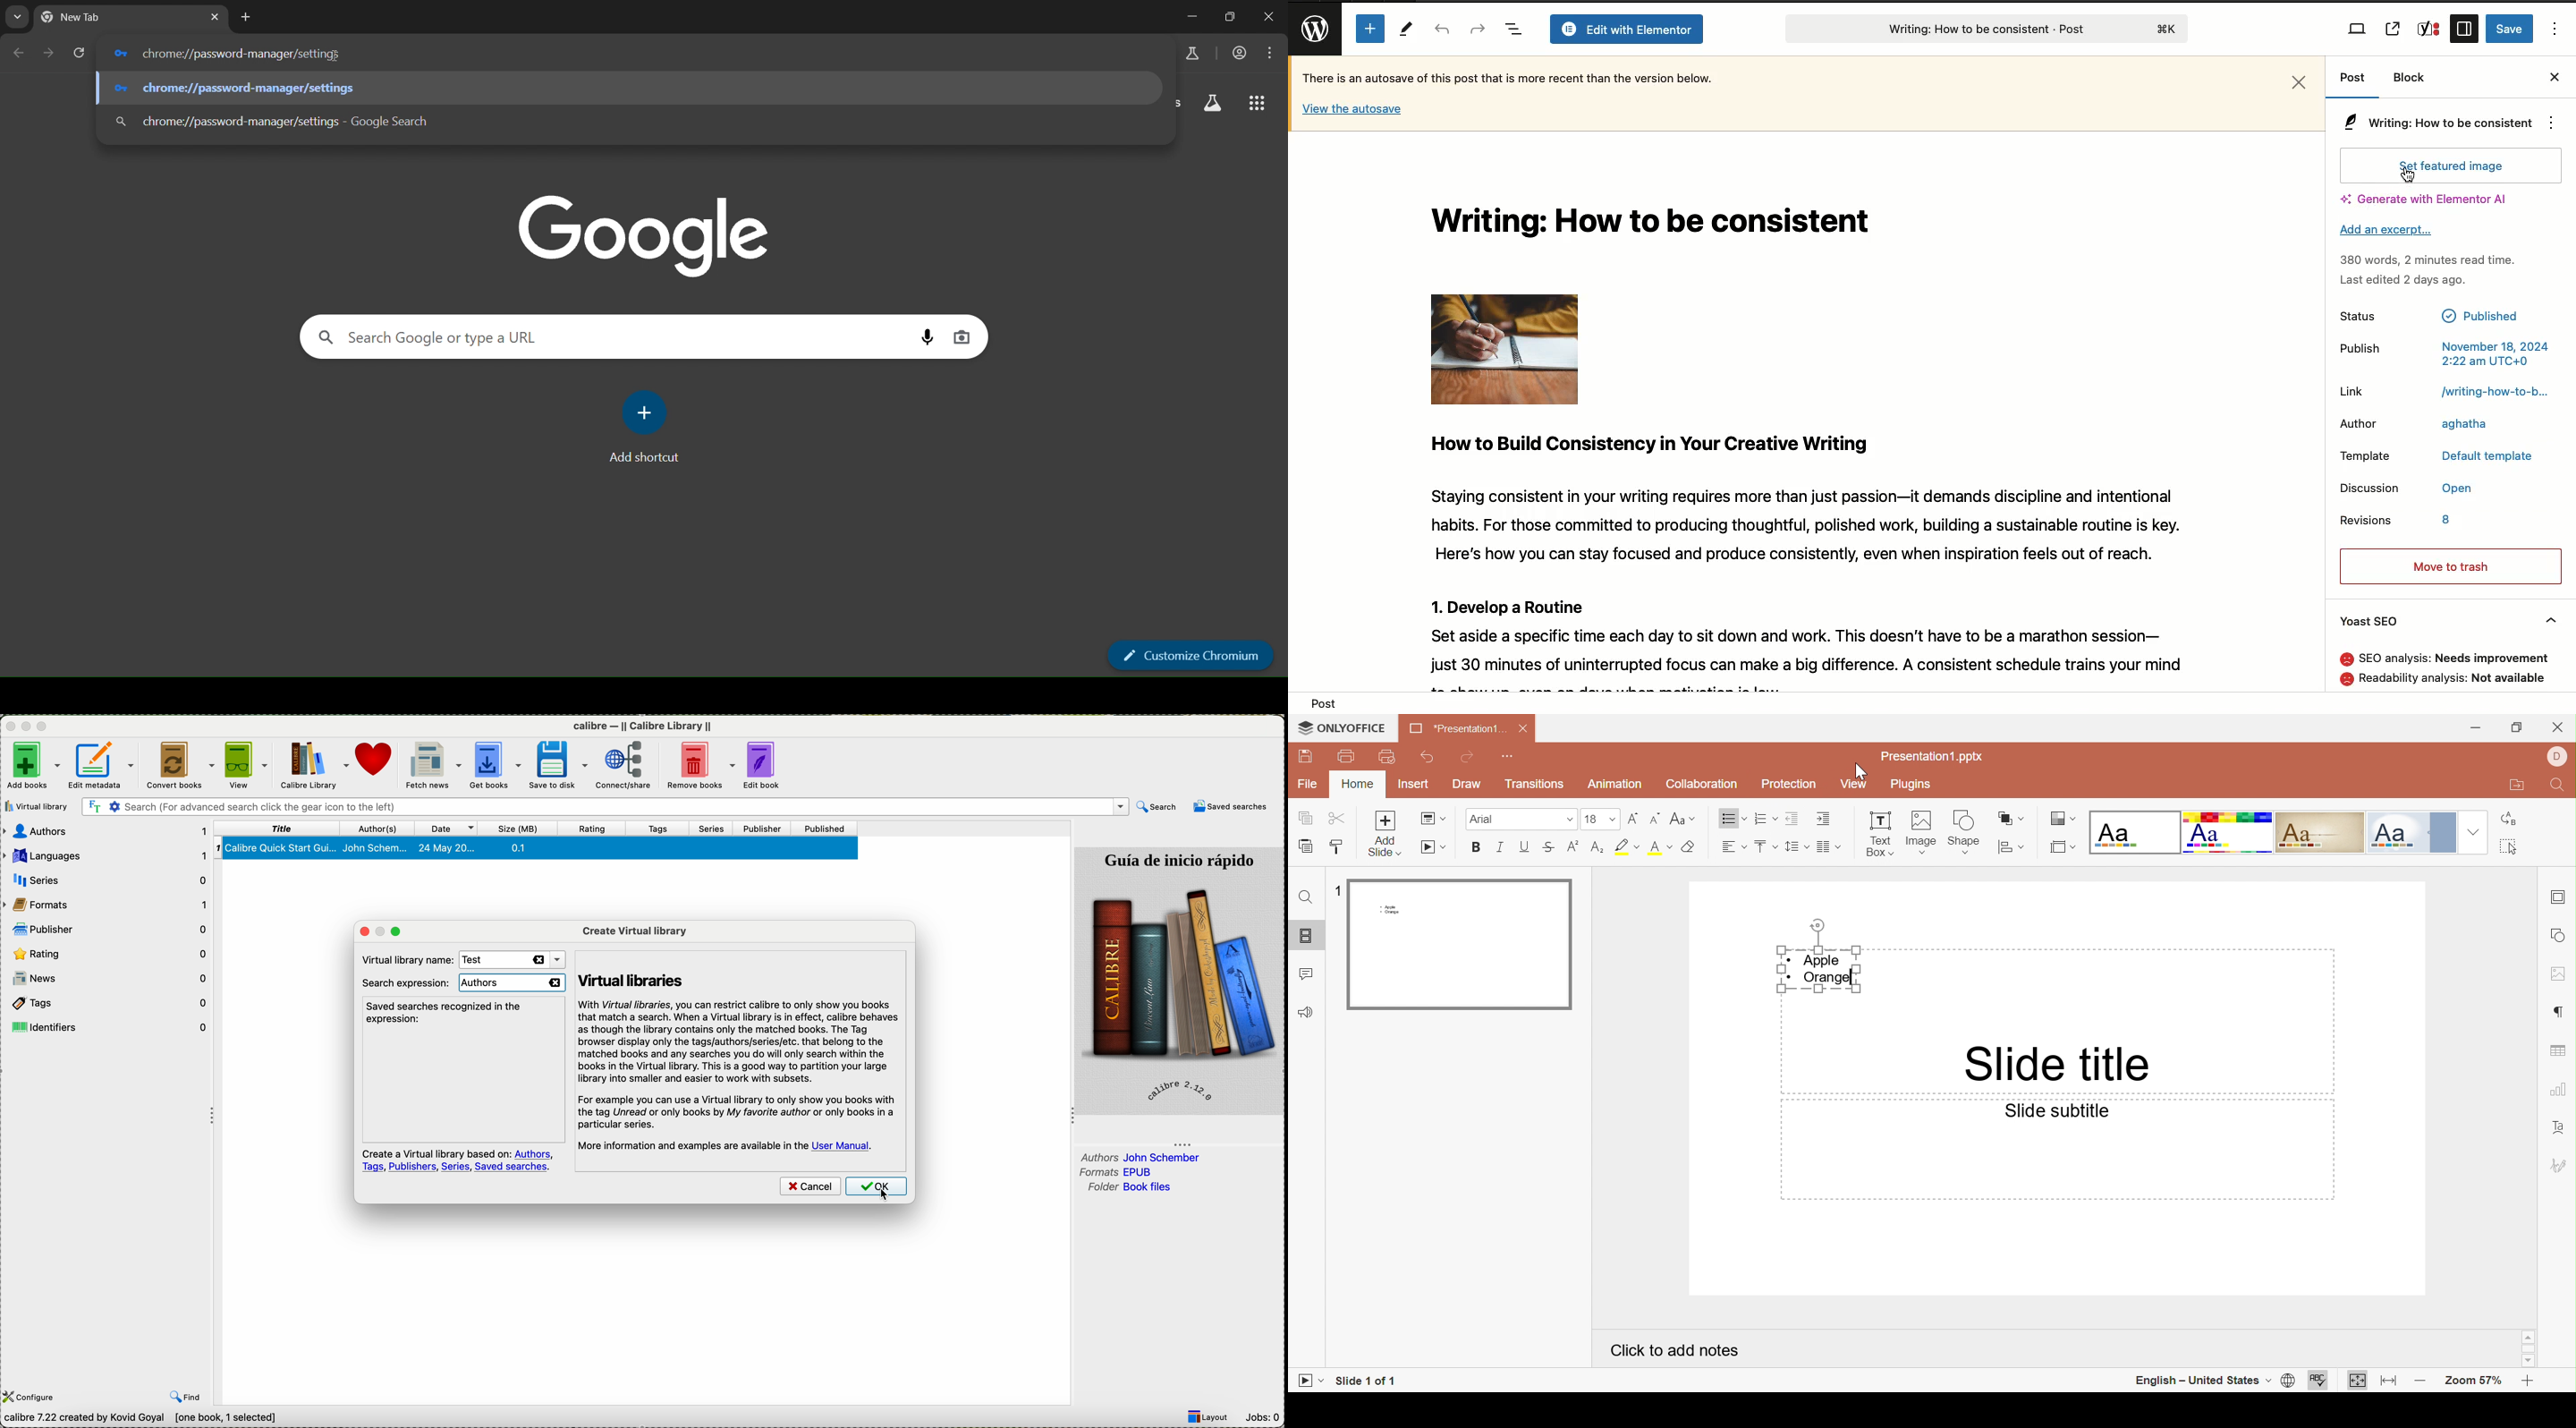 Image resolution: width=2576 pixels, height=1428 pixels. Describe the element at coordinates (2525, 1337) in the screenshot. I see `Scroll Up` at that location.